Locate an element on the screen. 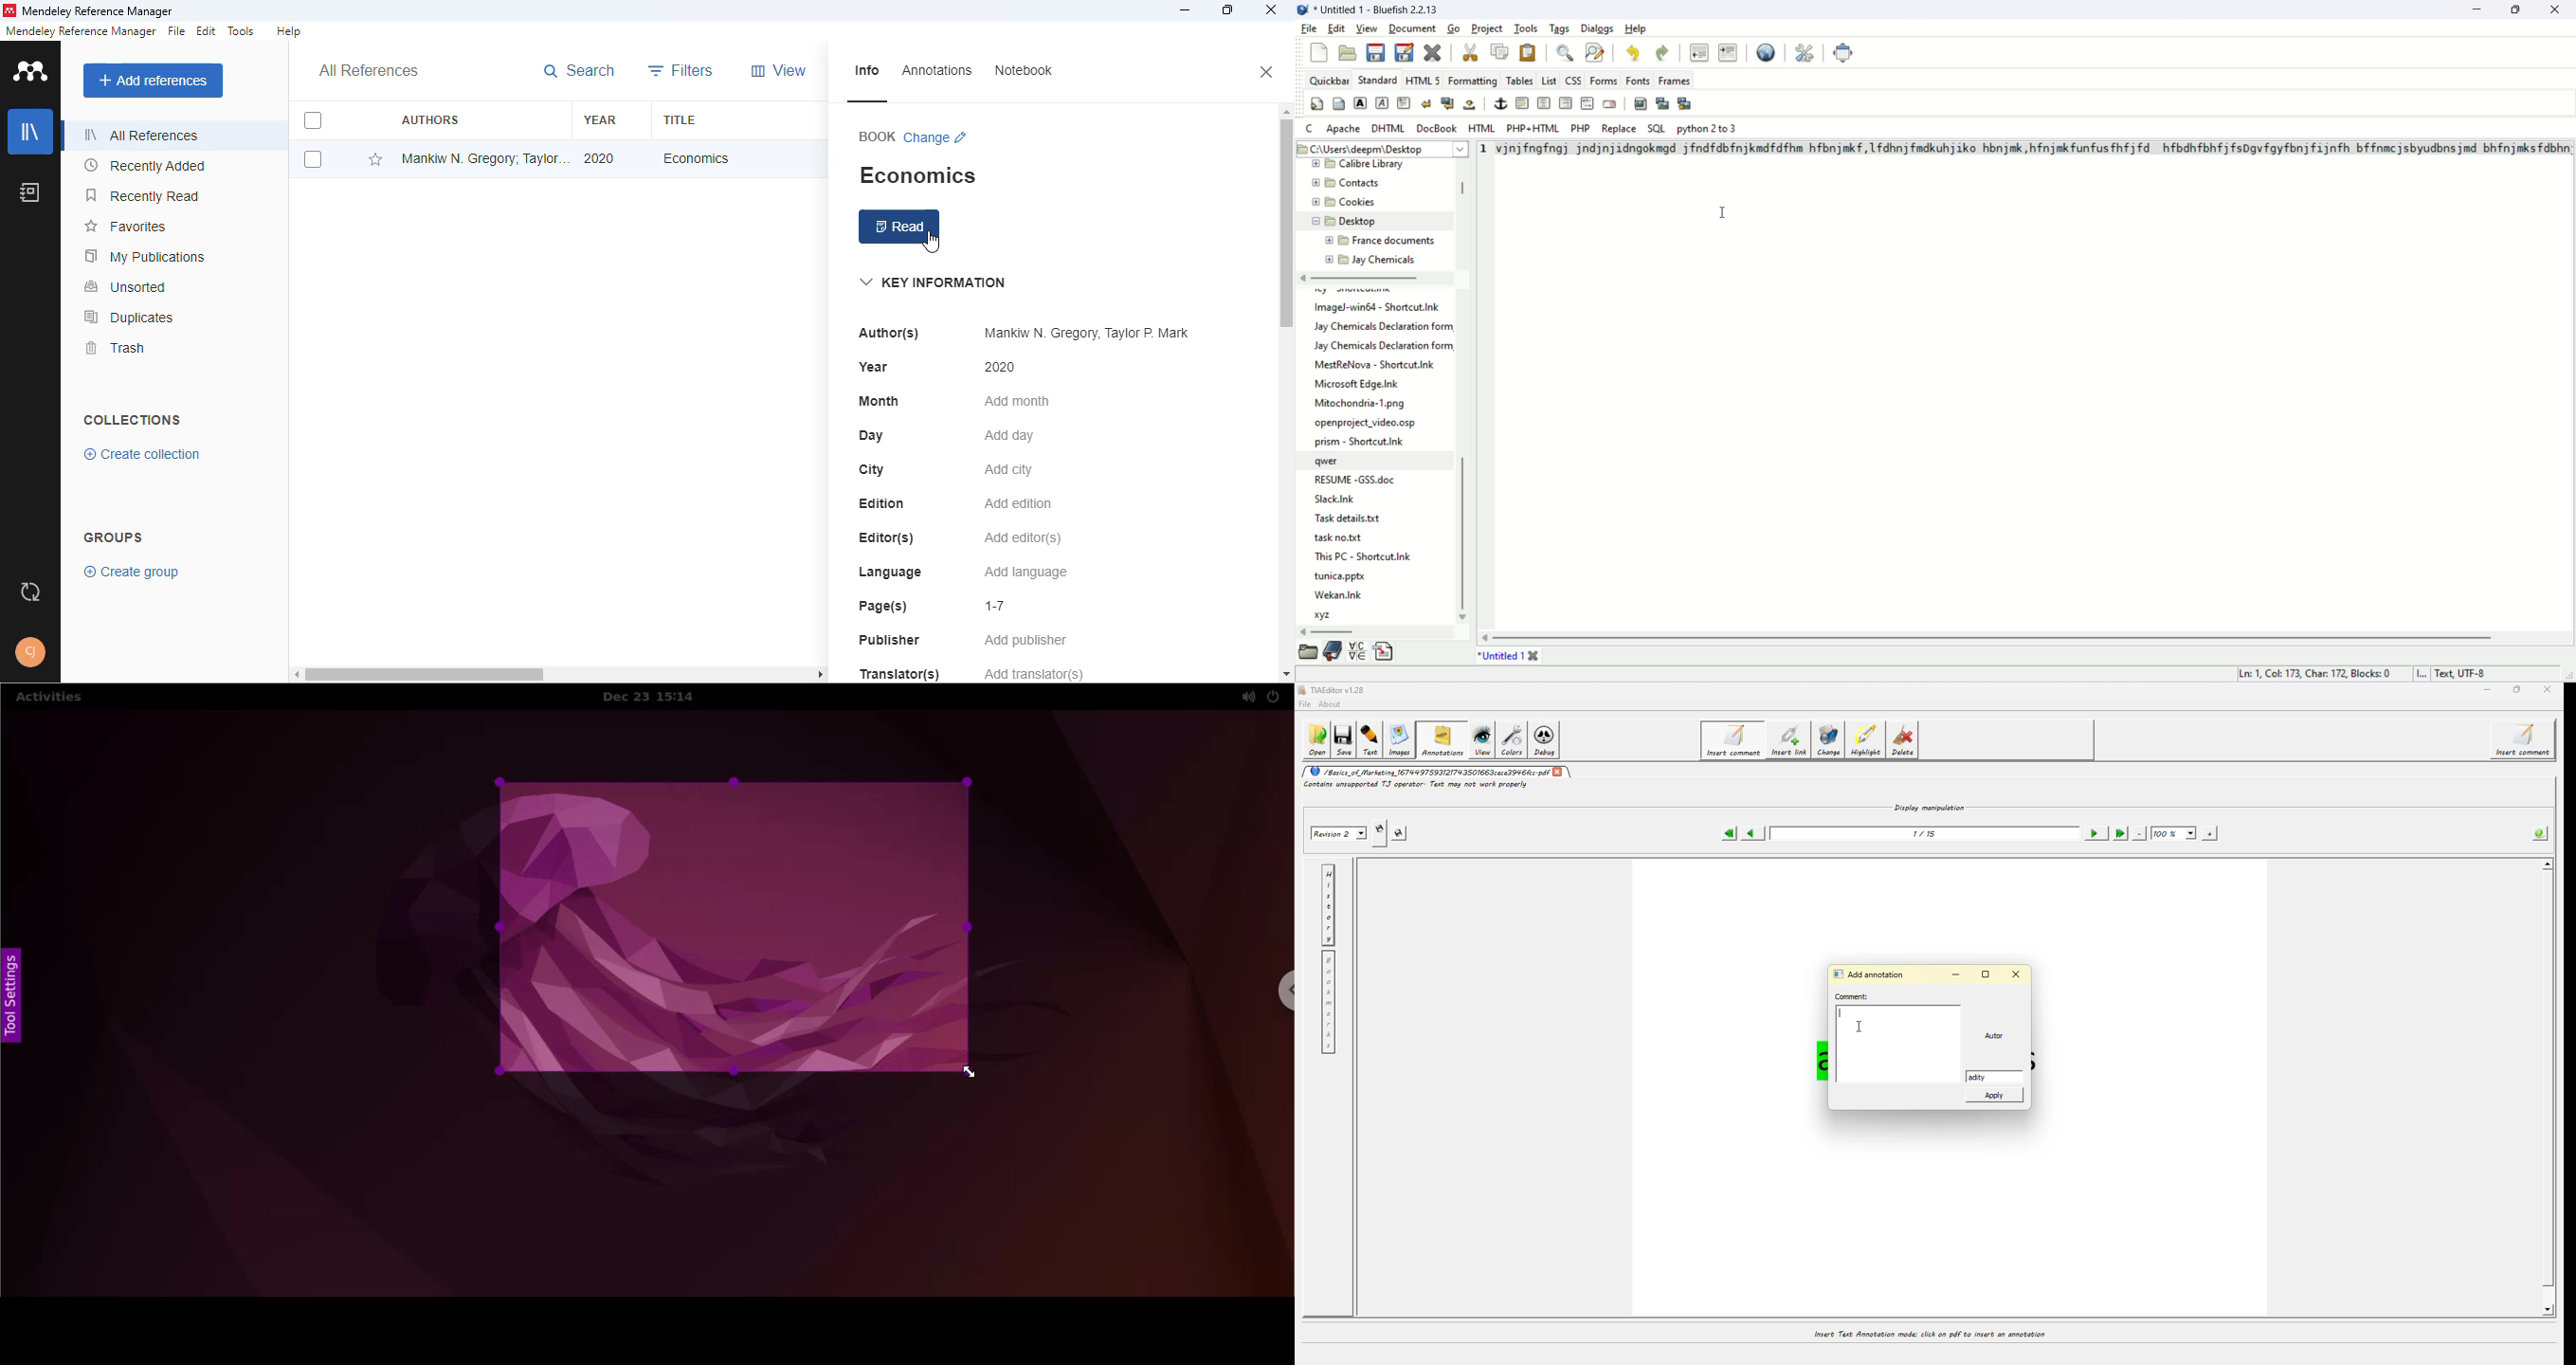  logo is located at coordinates (1304, 12).